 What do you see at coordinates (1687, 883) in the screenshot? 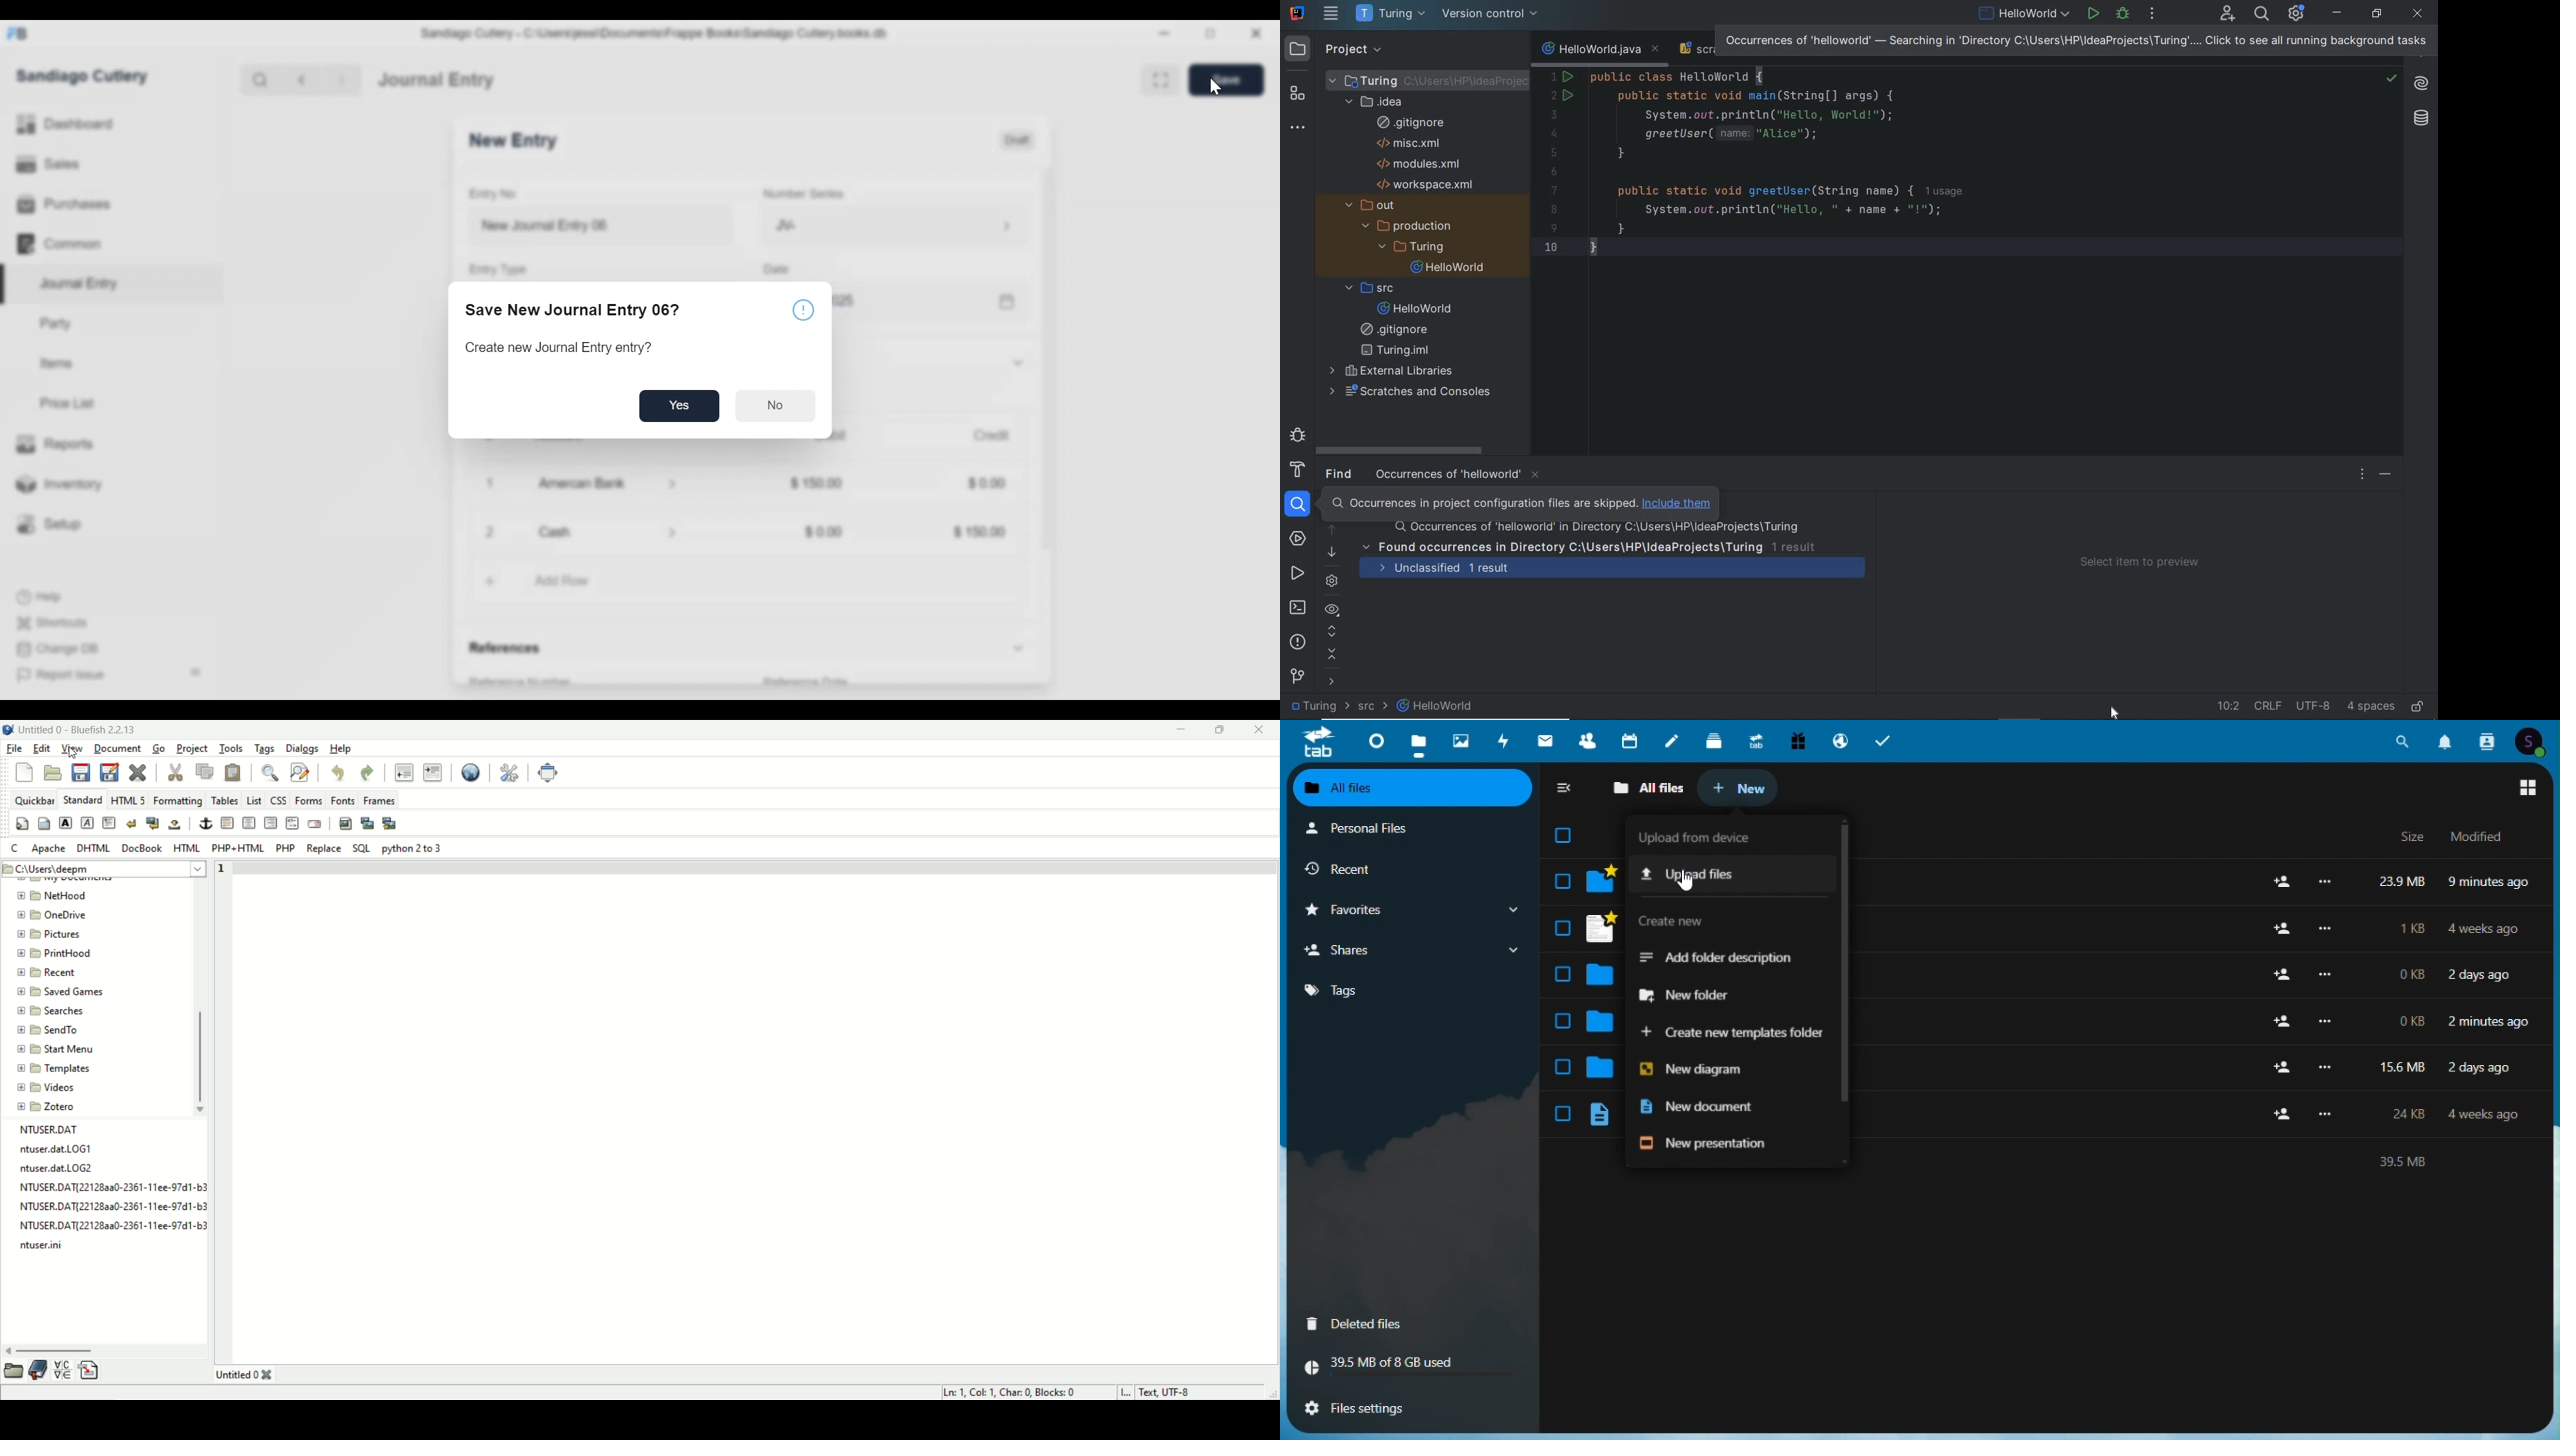
I see `cursor` at bounding box center [1687, 883].